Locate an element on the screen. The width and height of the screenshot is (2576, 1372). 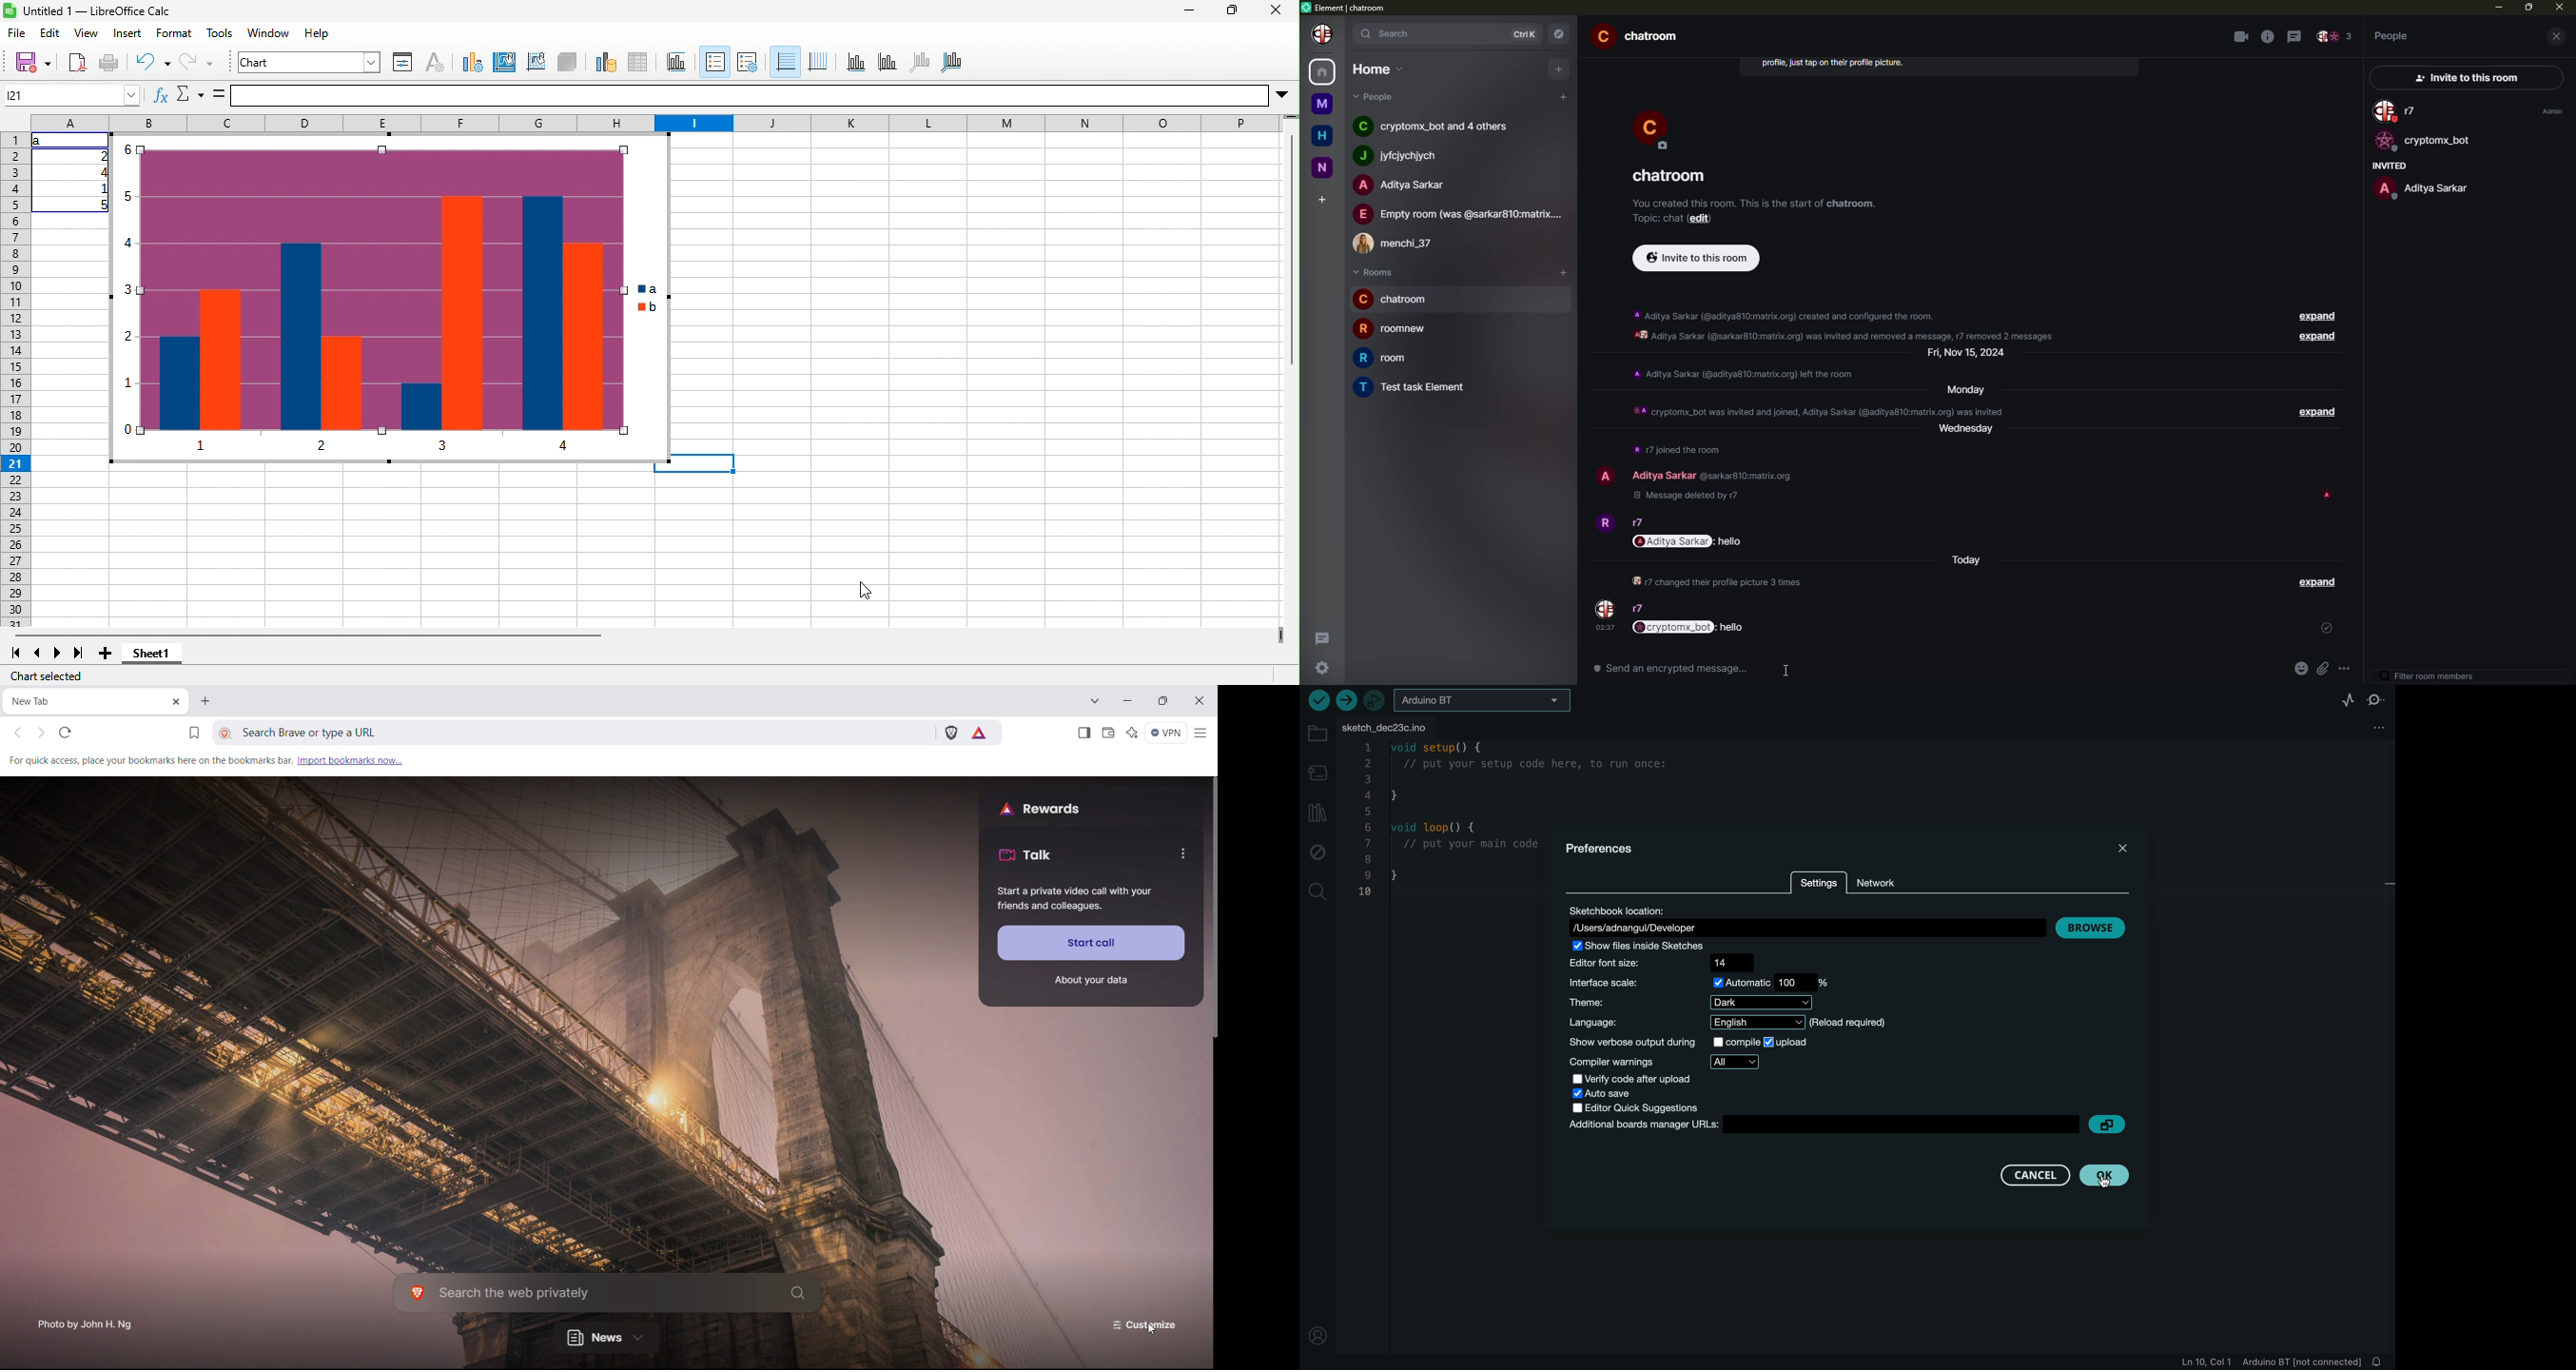
day is located at coordinates (1967, 352).